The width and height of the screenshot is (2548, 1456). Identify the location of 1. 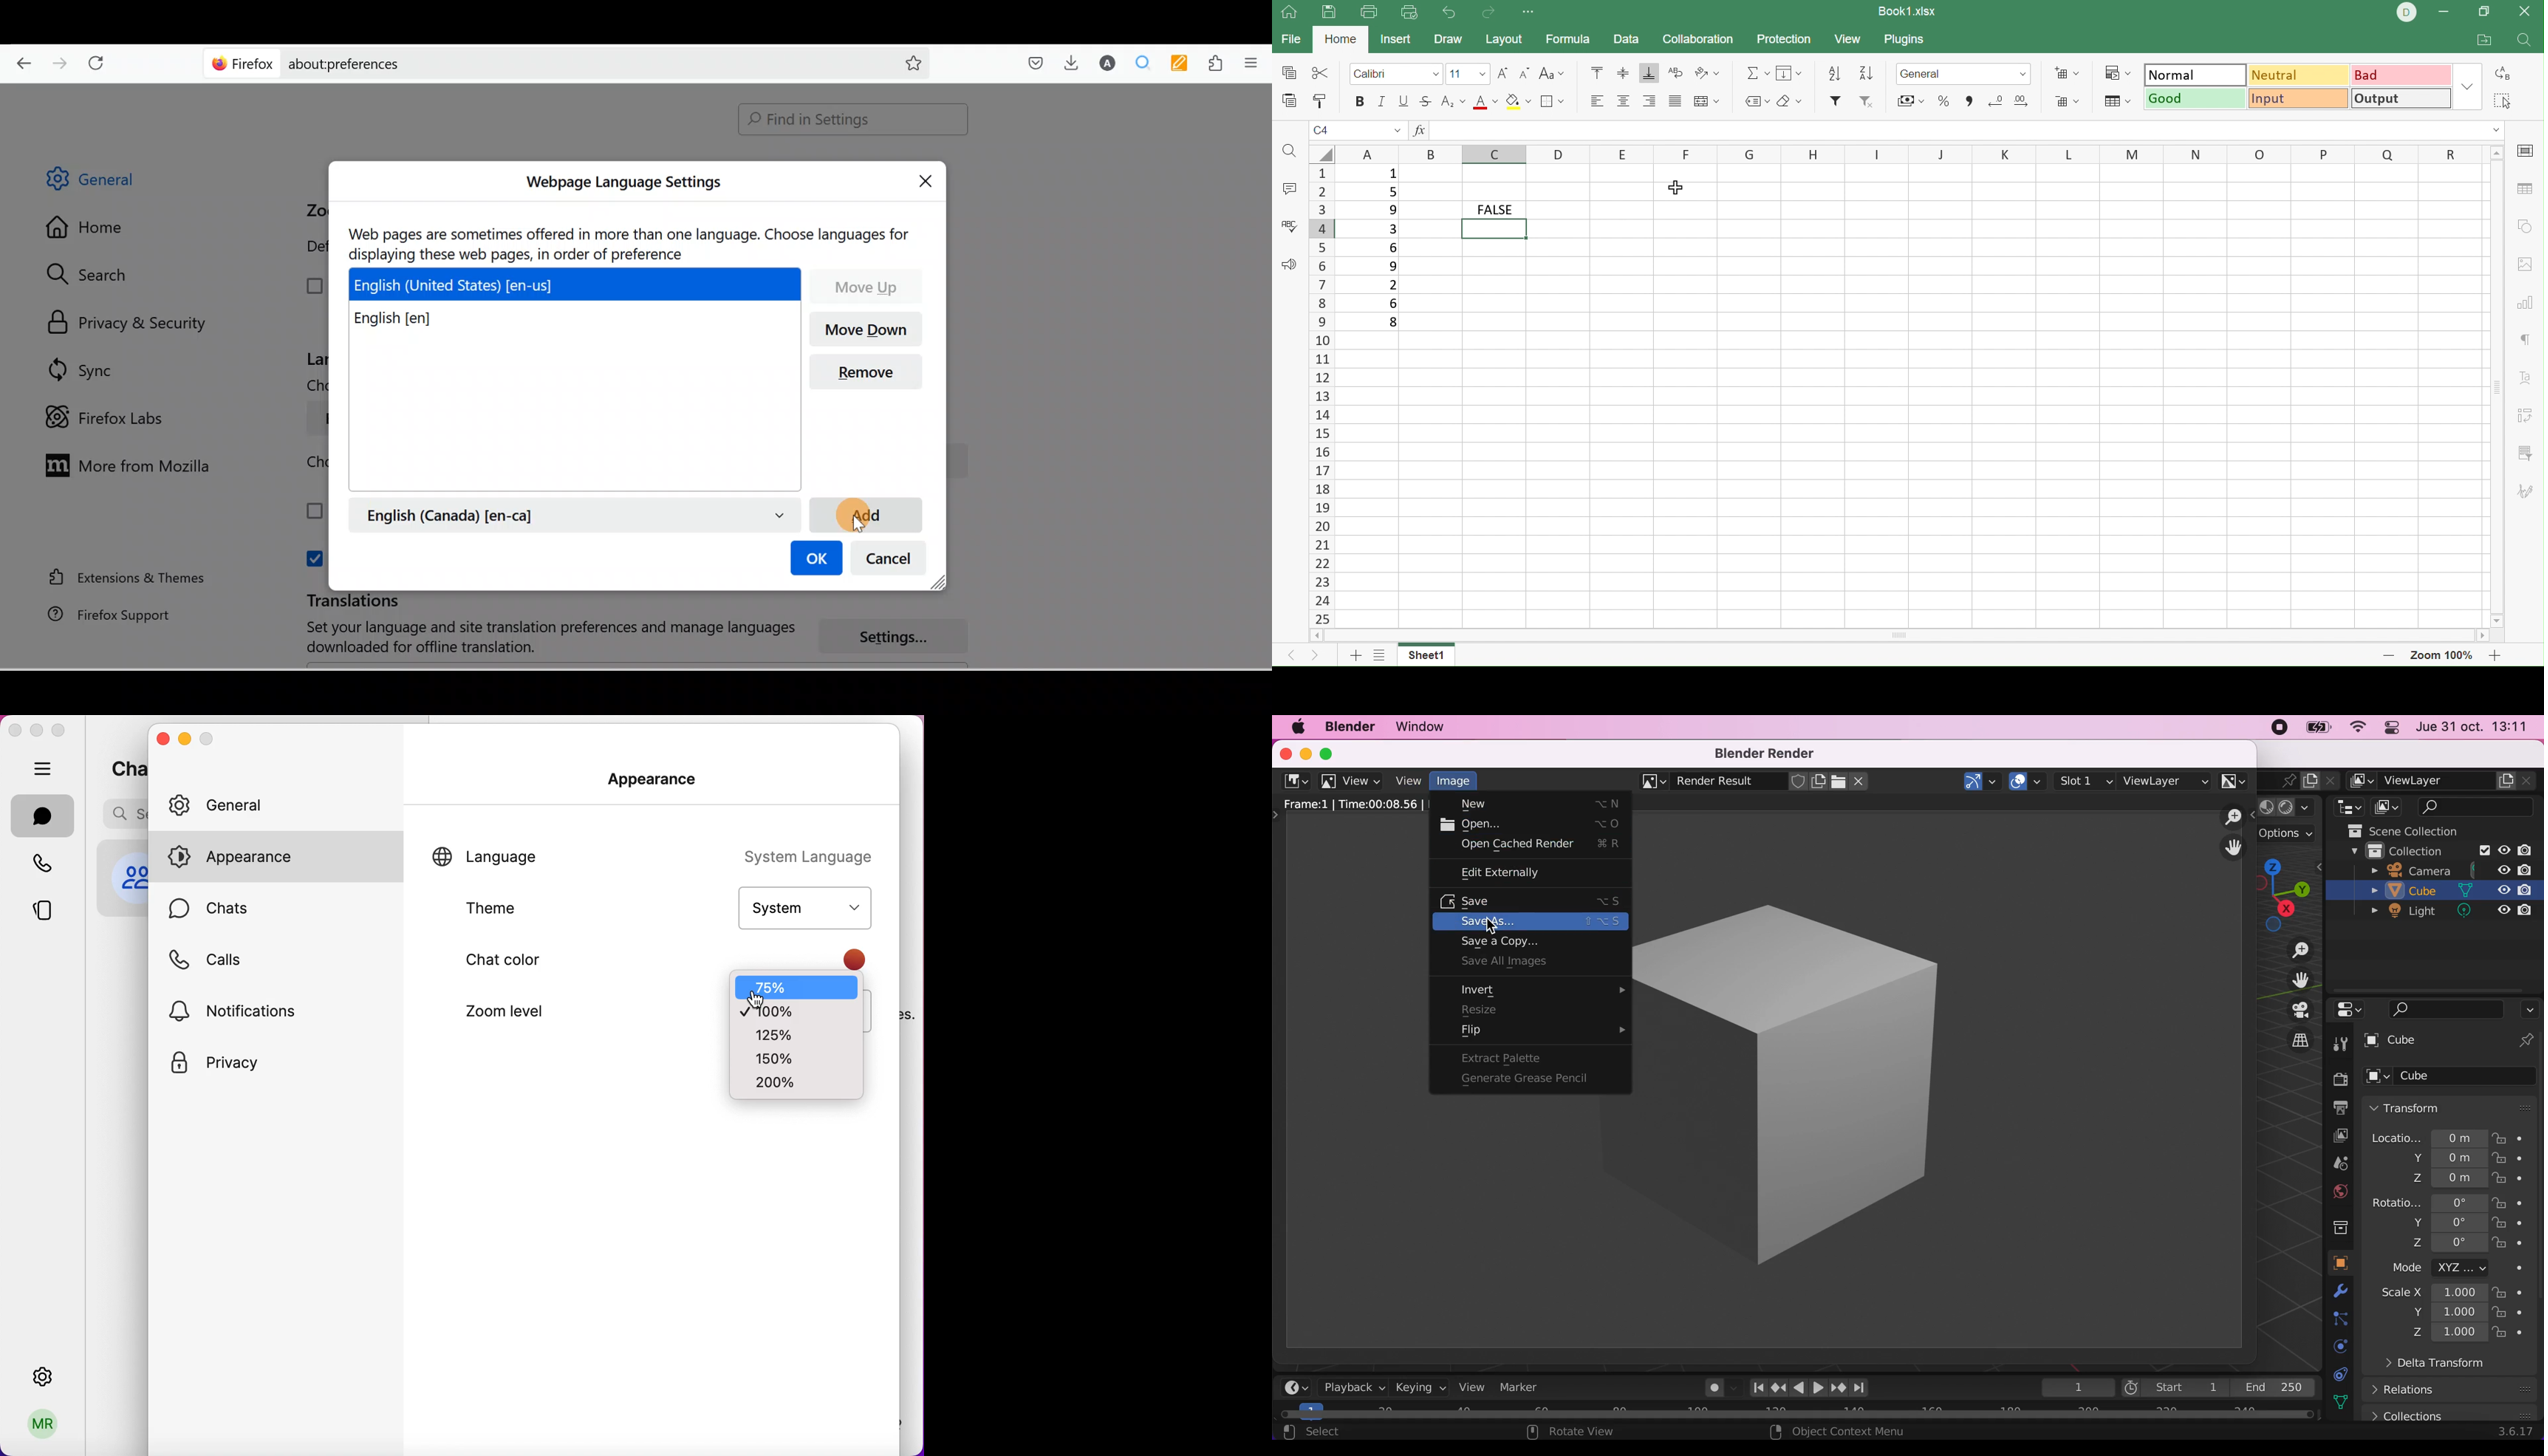
(2073, 1387).